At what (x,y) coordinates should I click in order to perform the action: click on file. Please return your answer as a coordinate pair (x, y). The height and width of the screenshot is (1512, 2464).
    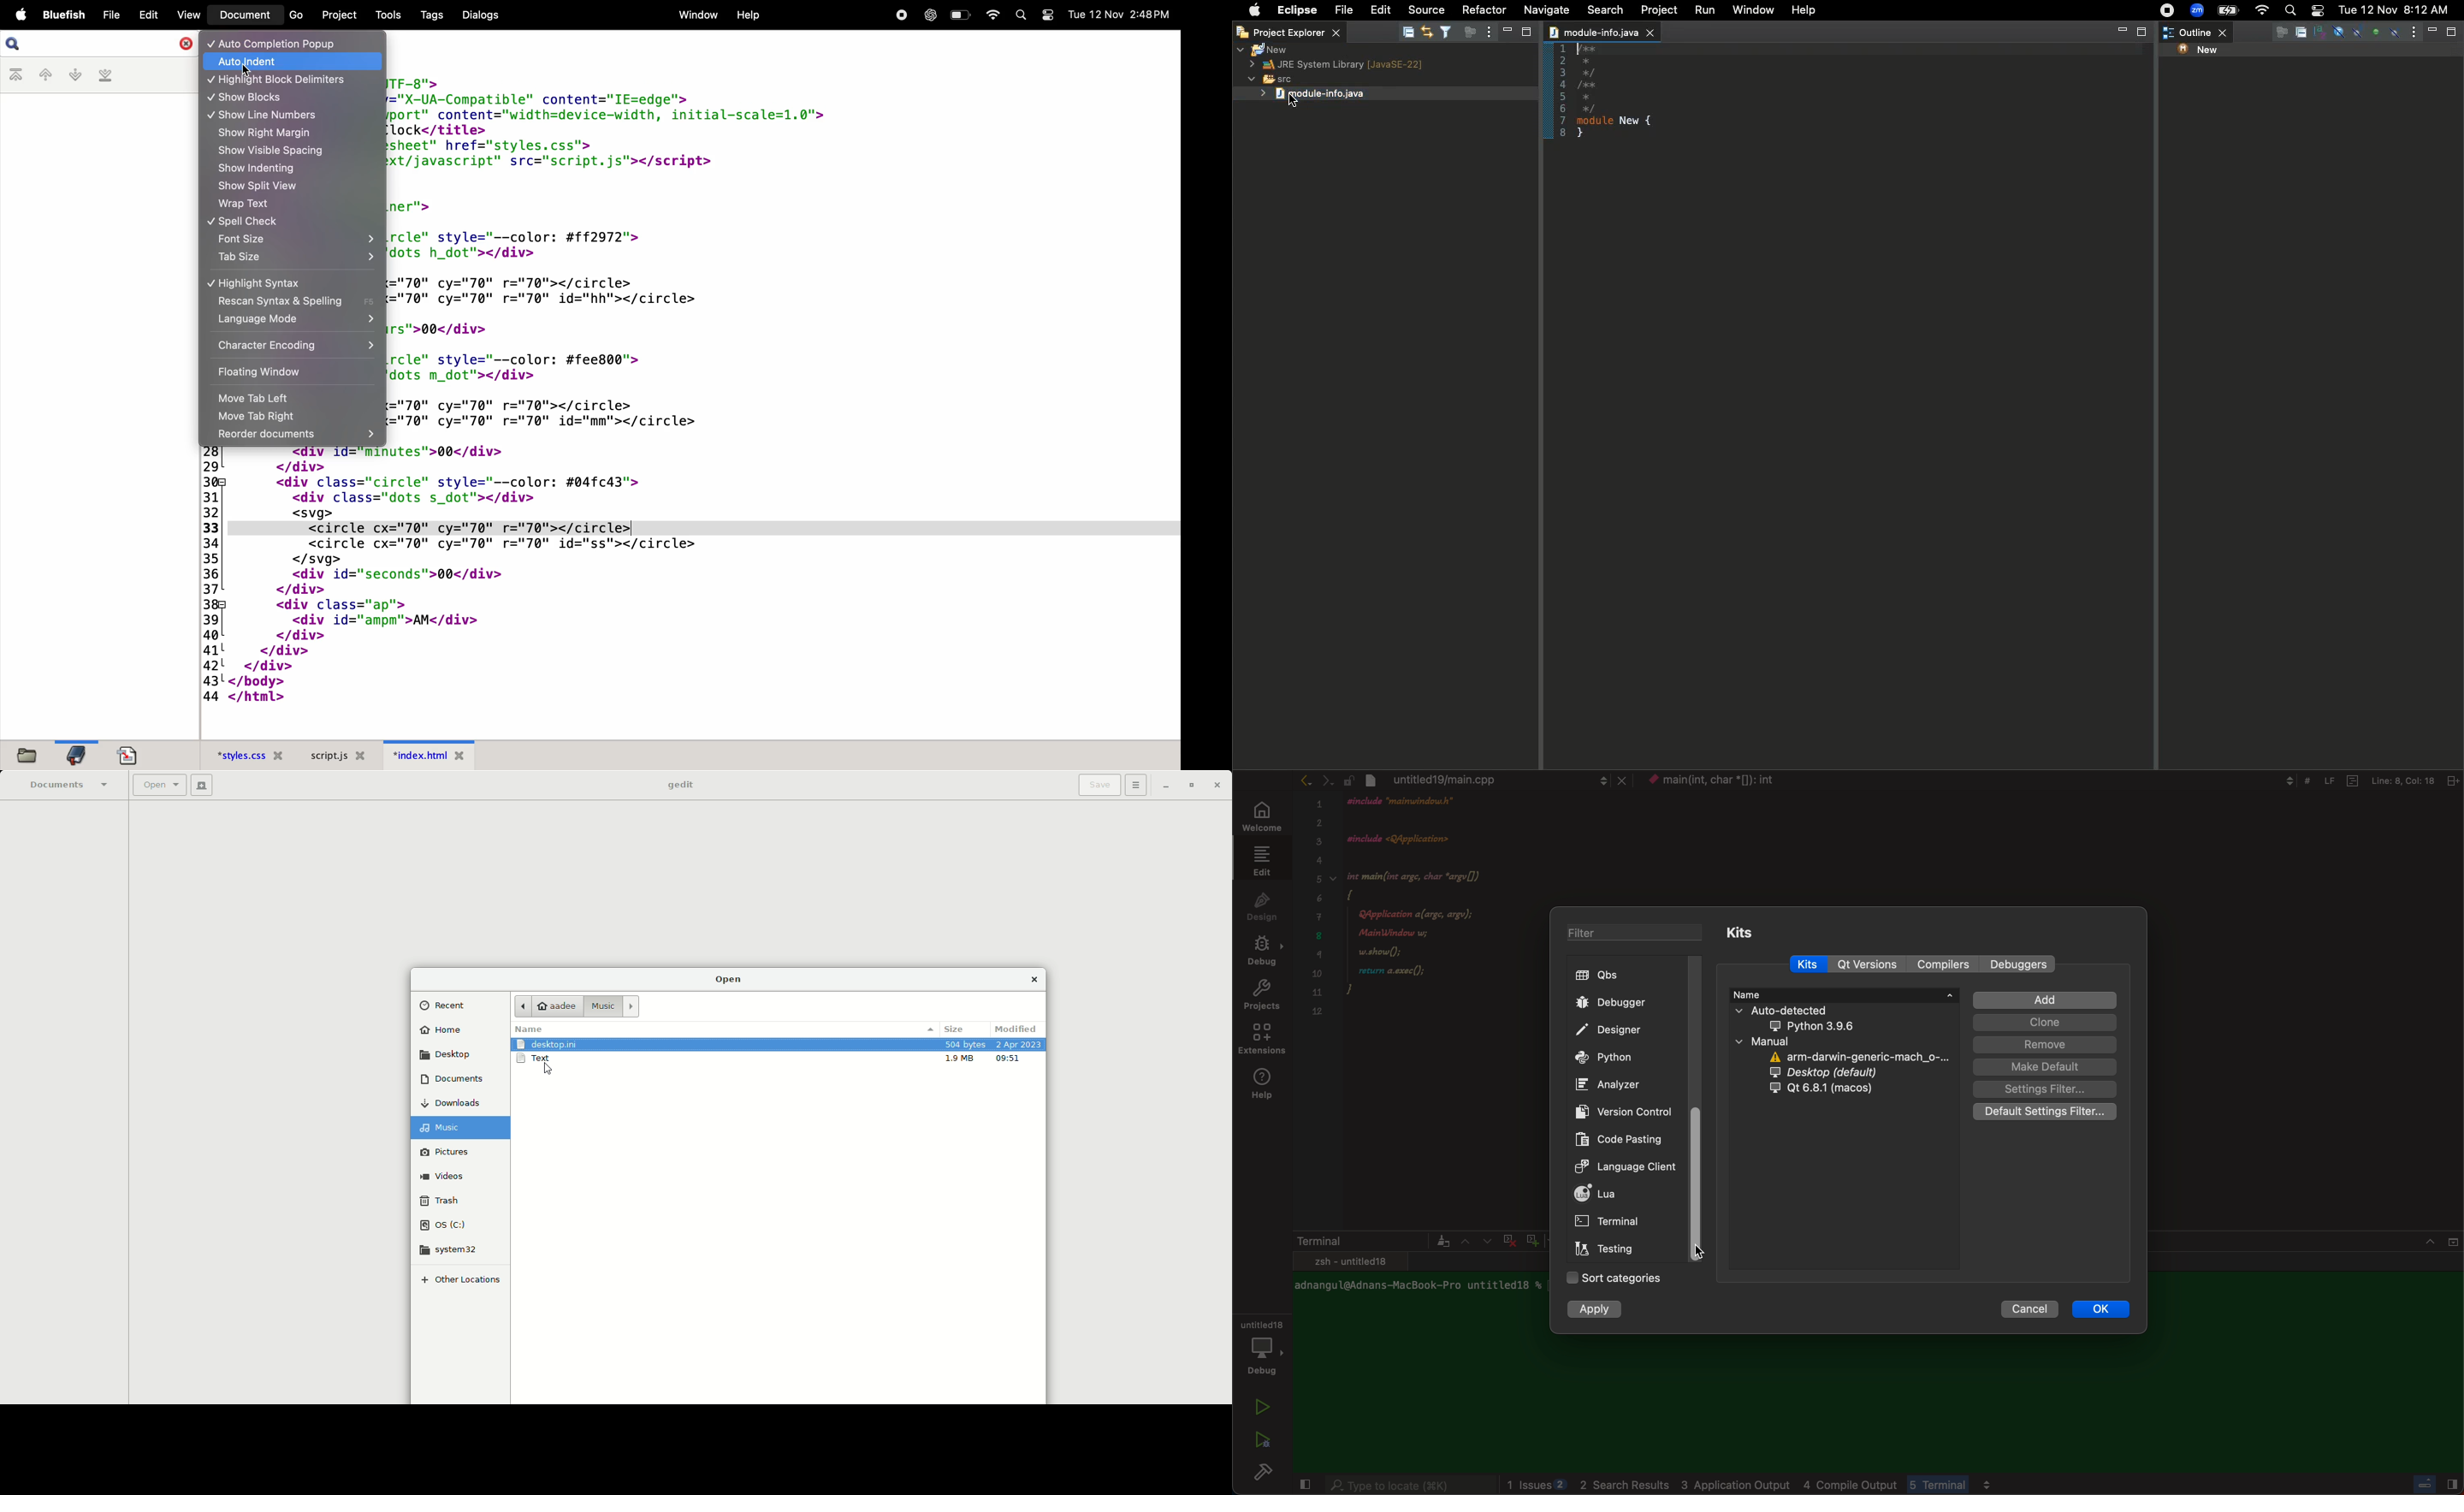
    Looking at the image, I should click on (110, 15).